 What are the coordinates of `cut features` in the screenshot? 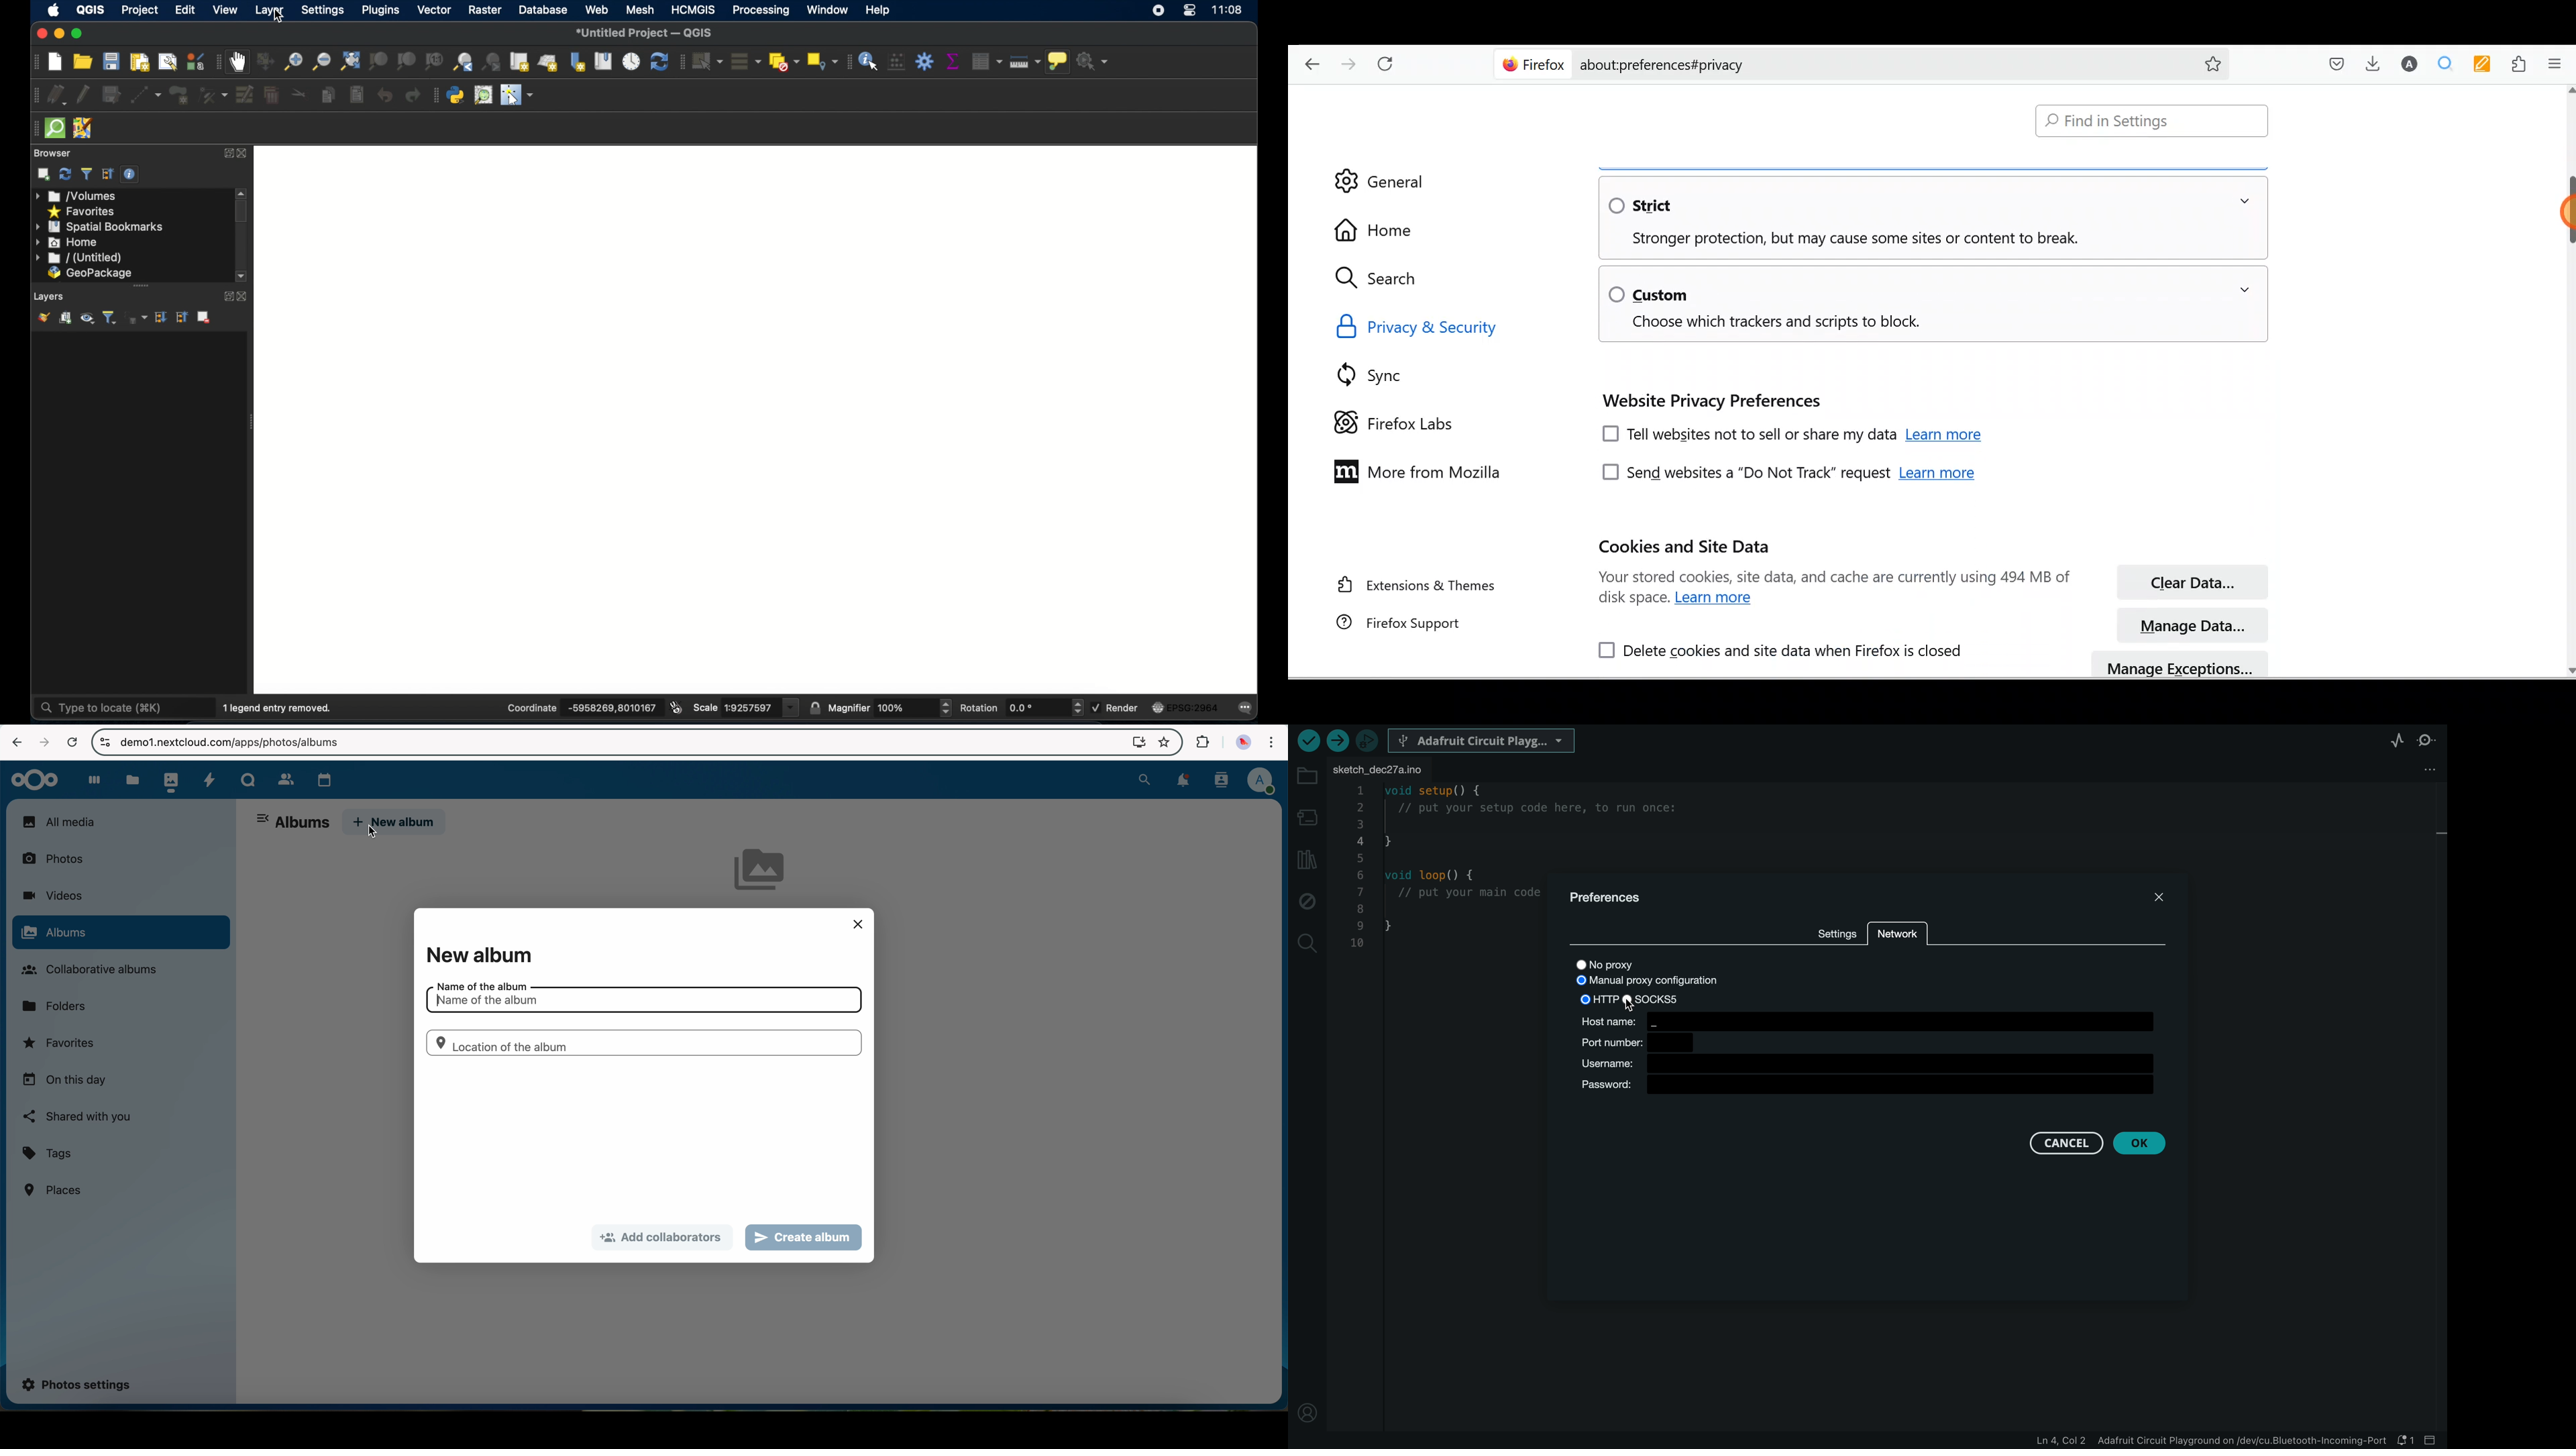 It's located at (299, 95).